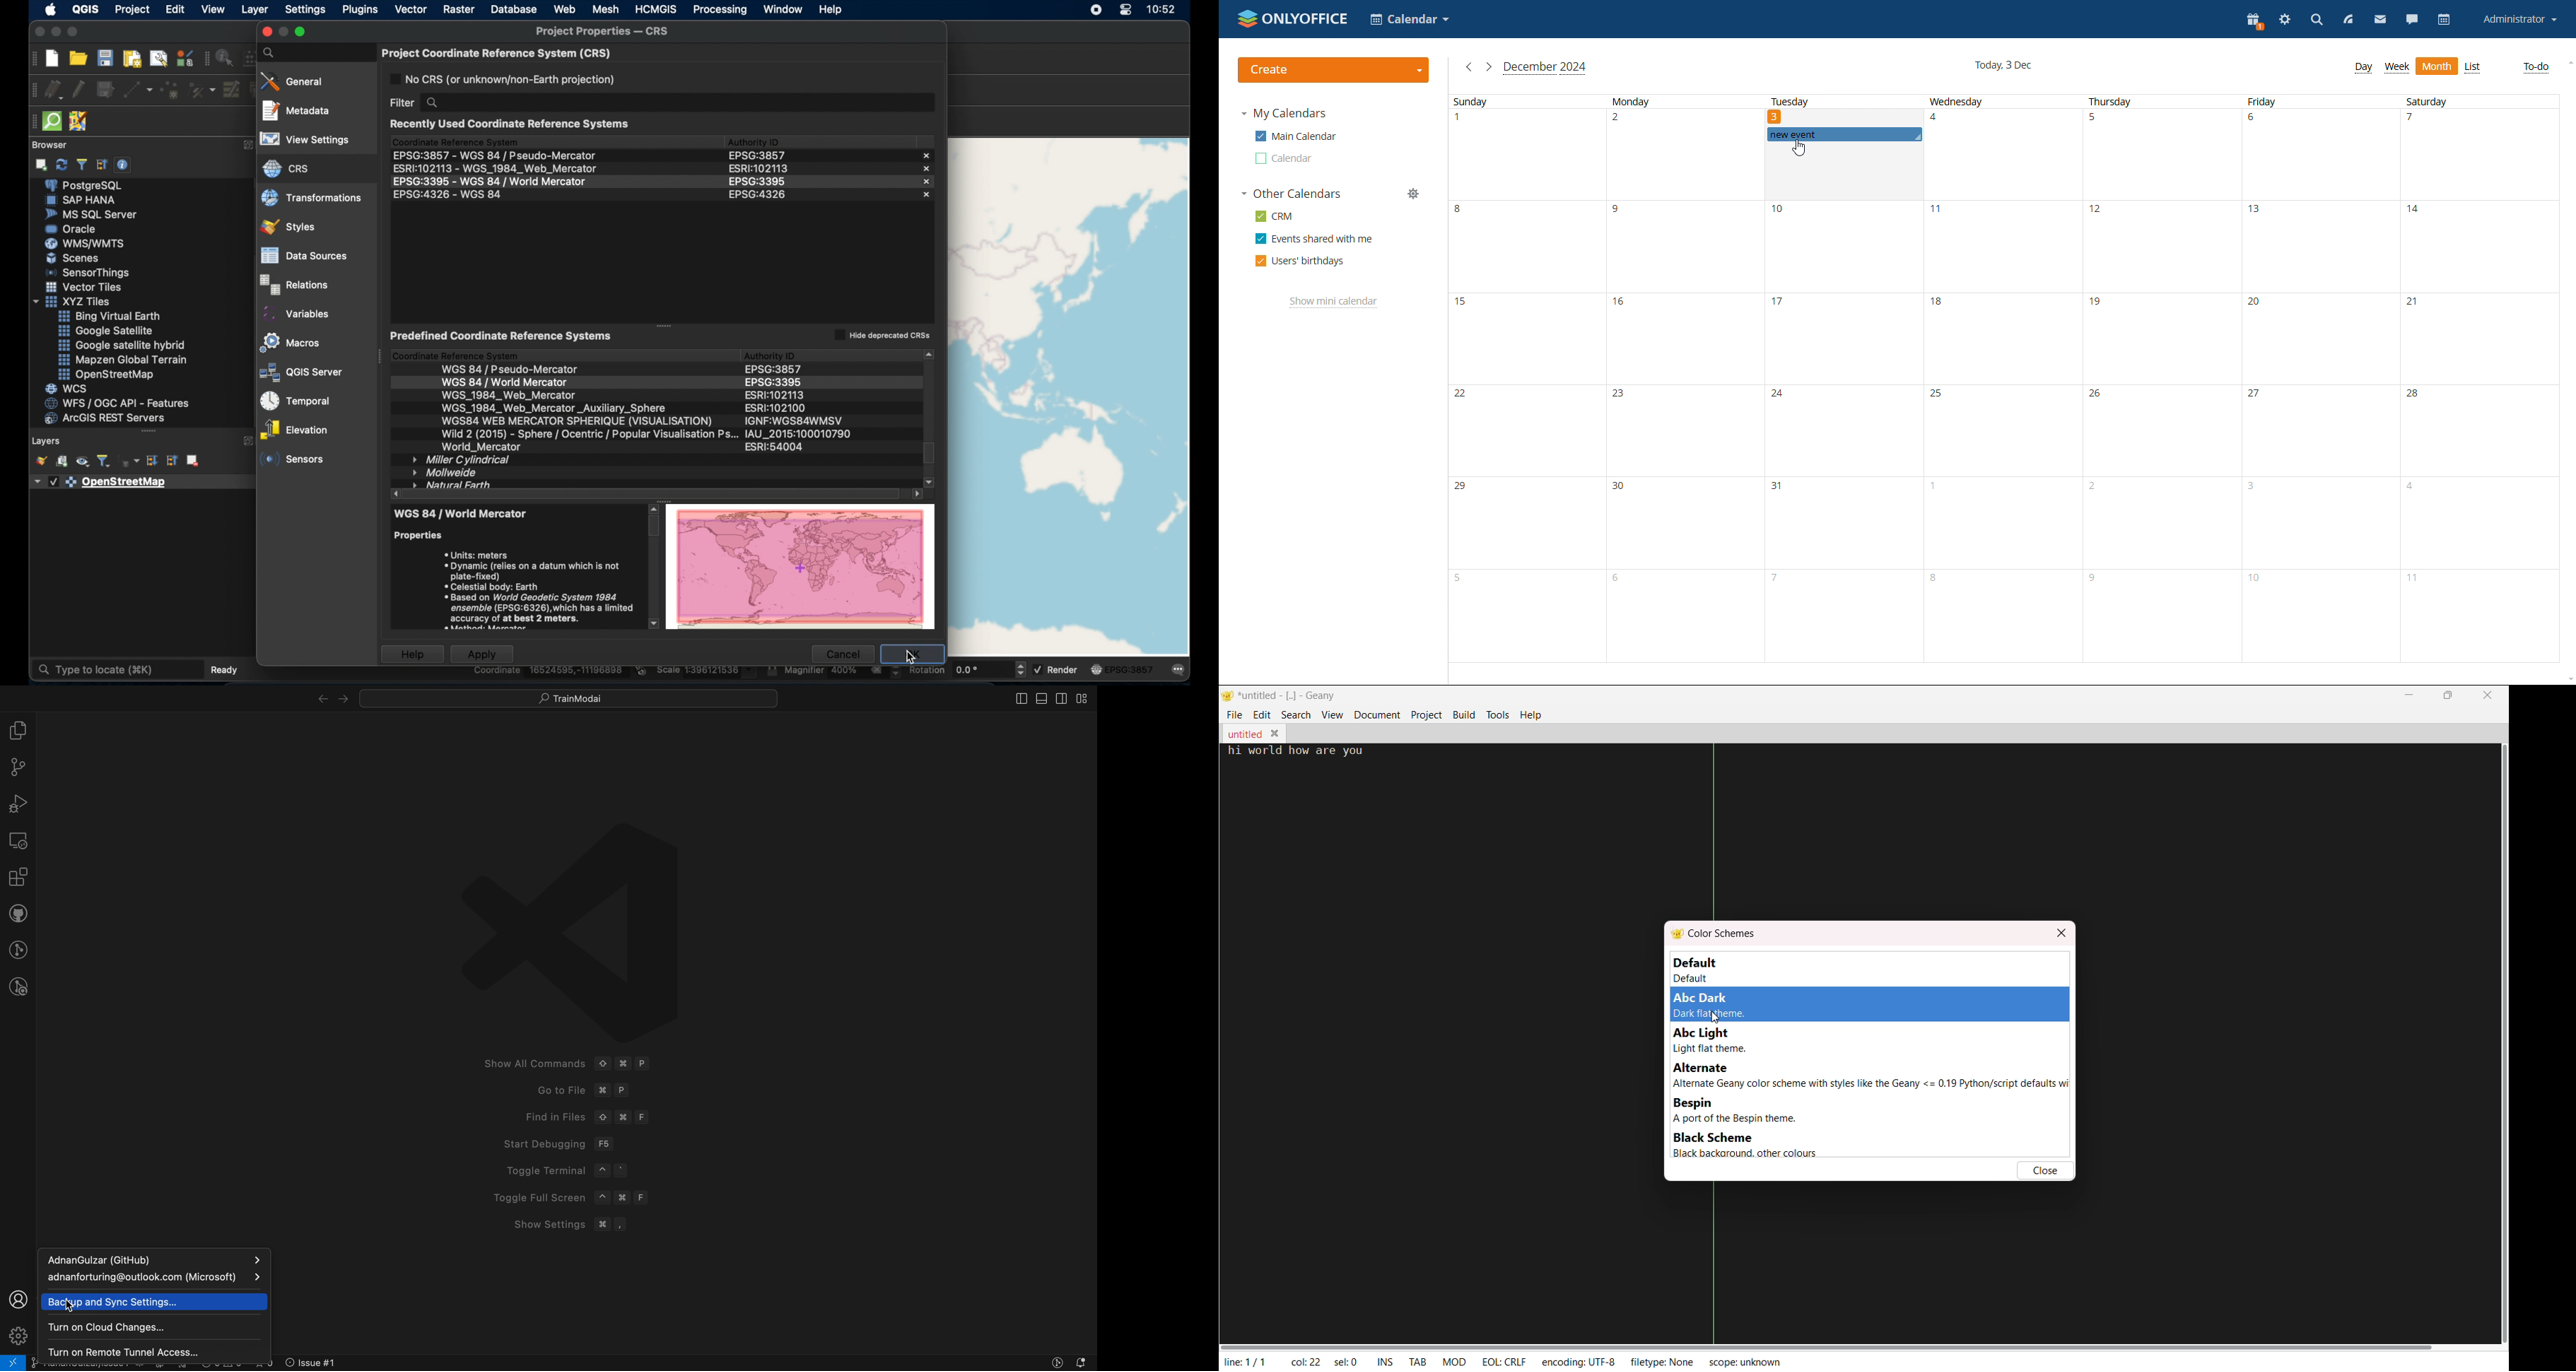  I want to click on ESRE102113 - WGS 1984 Web Mercator, so click(495, 167).